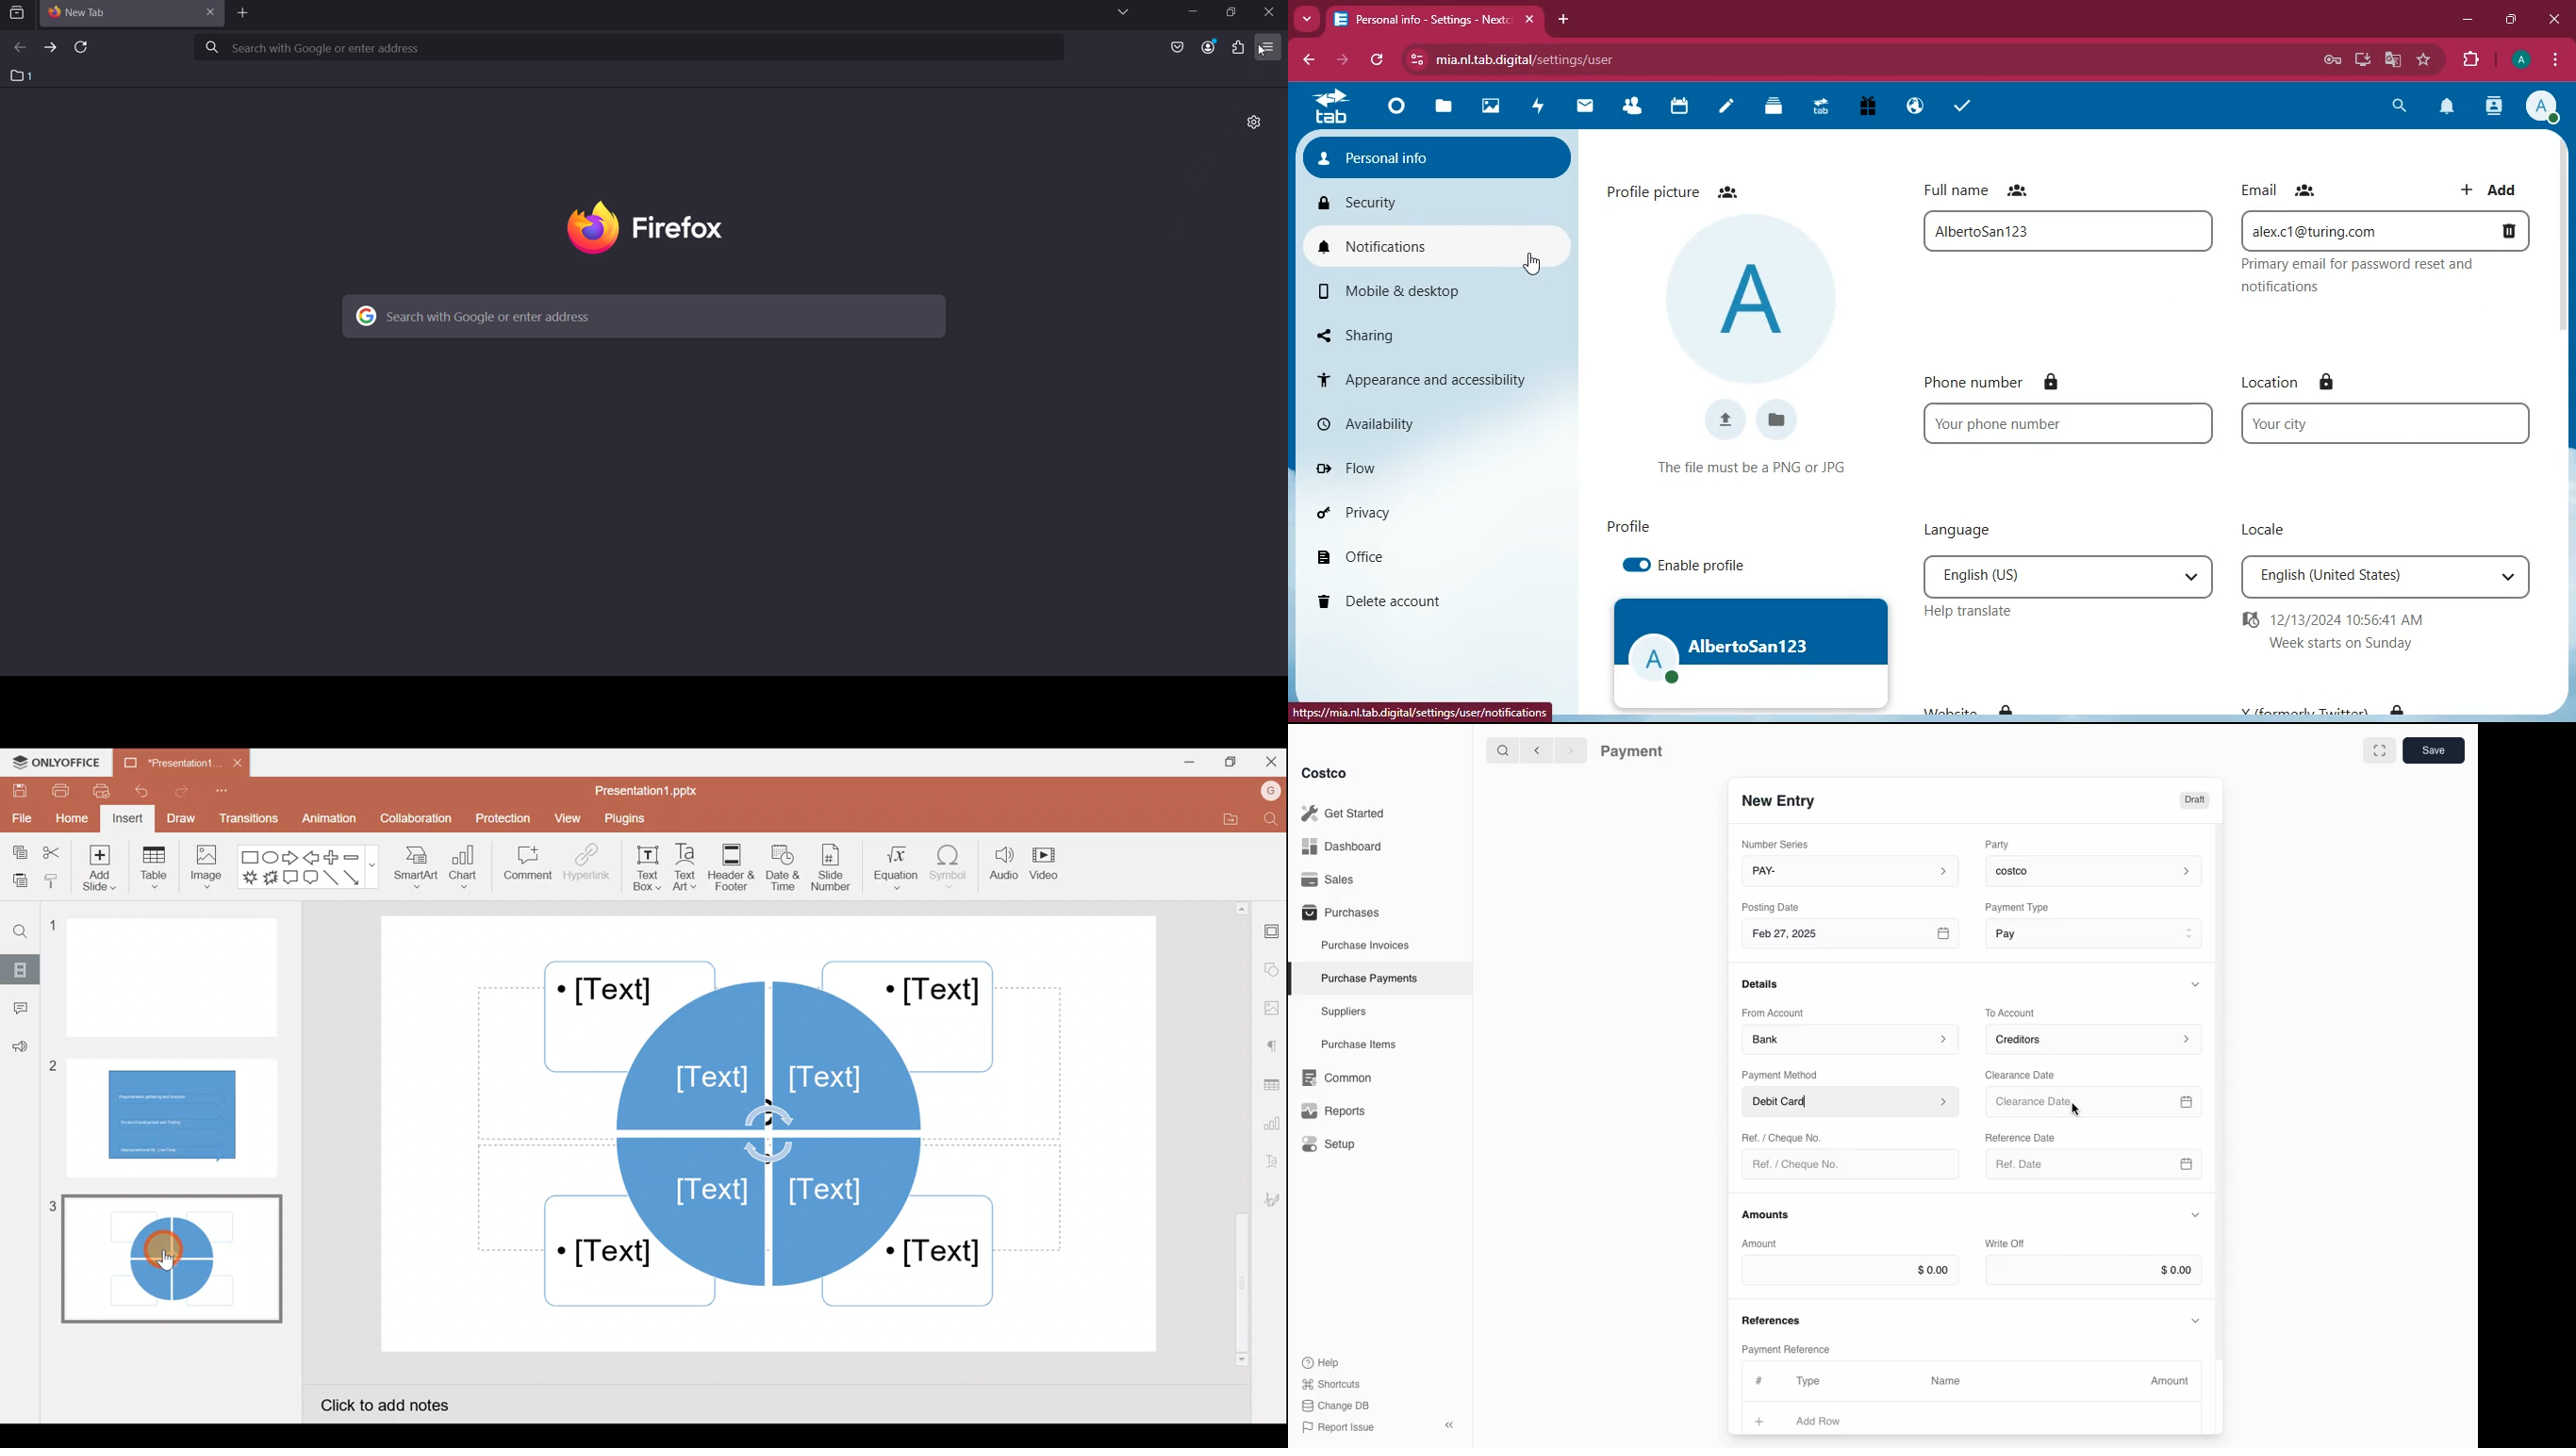 The height and width of the screenshot is (1456, 2576). Describe the element at coordinates (2380, 753) in the screenshot. I see `Full width toggle` at that location.